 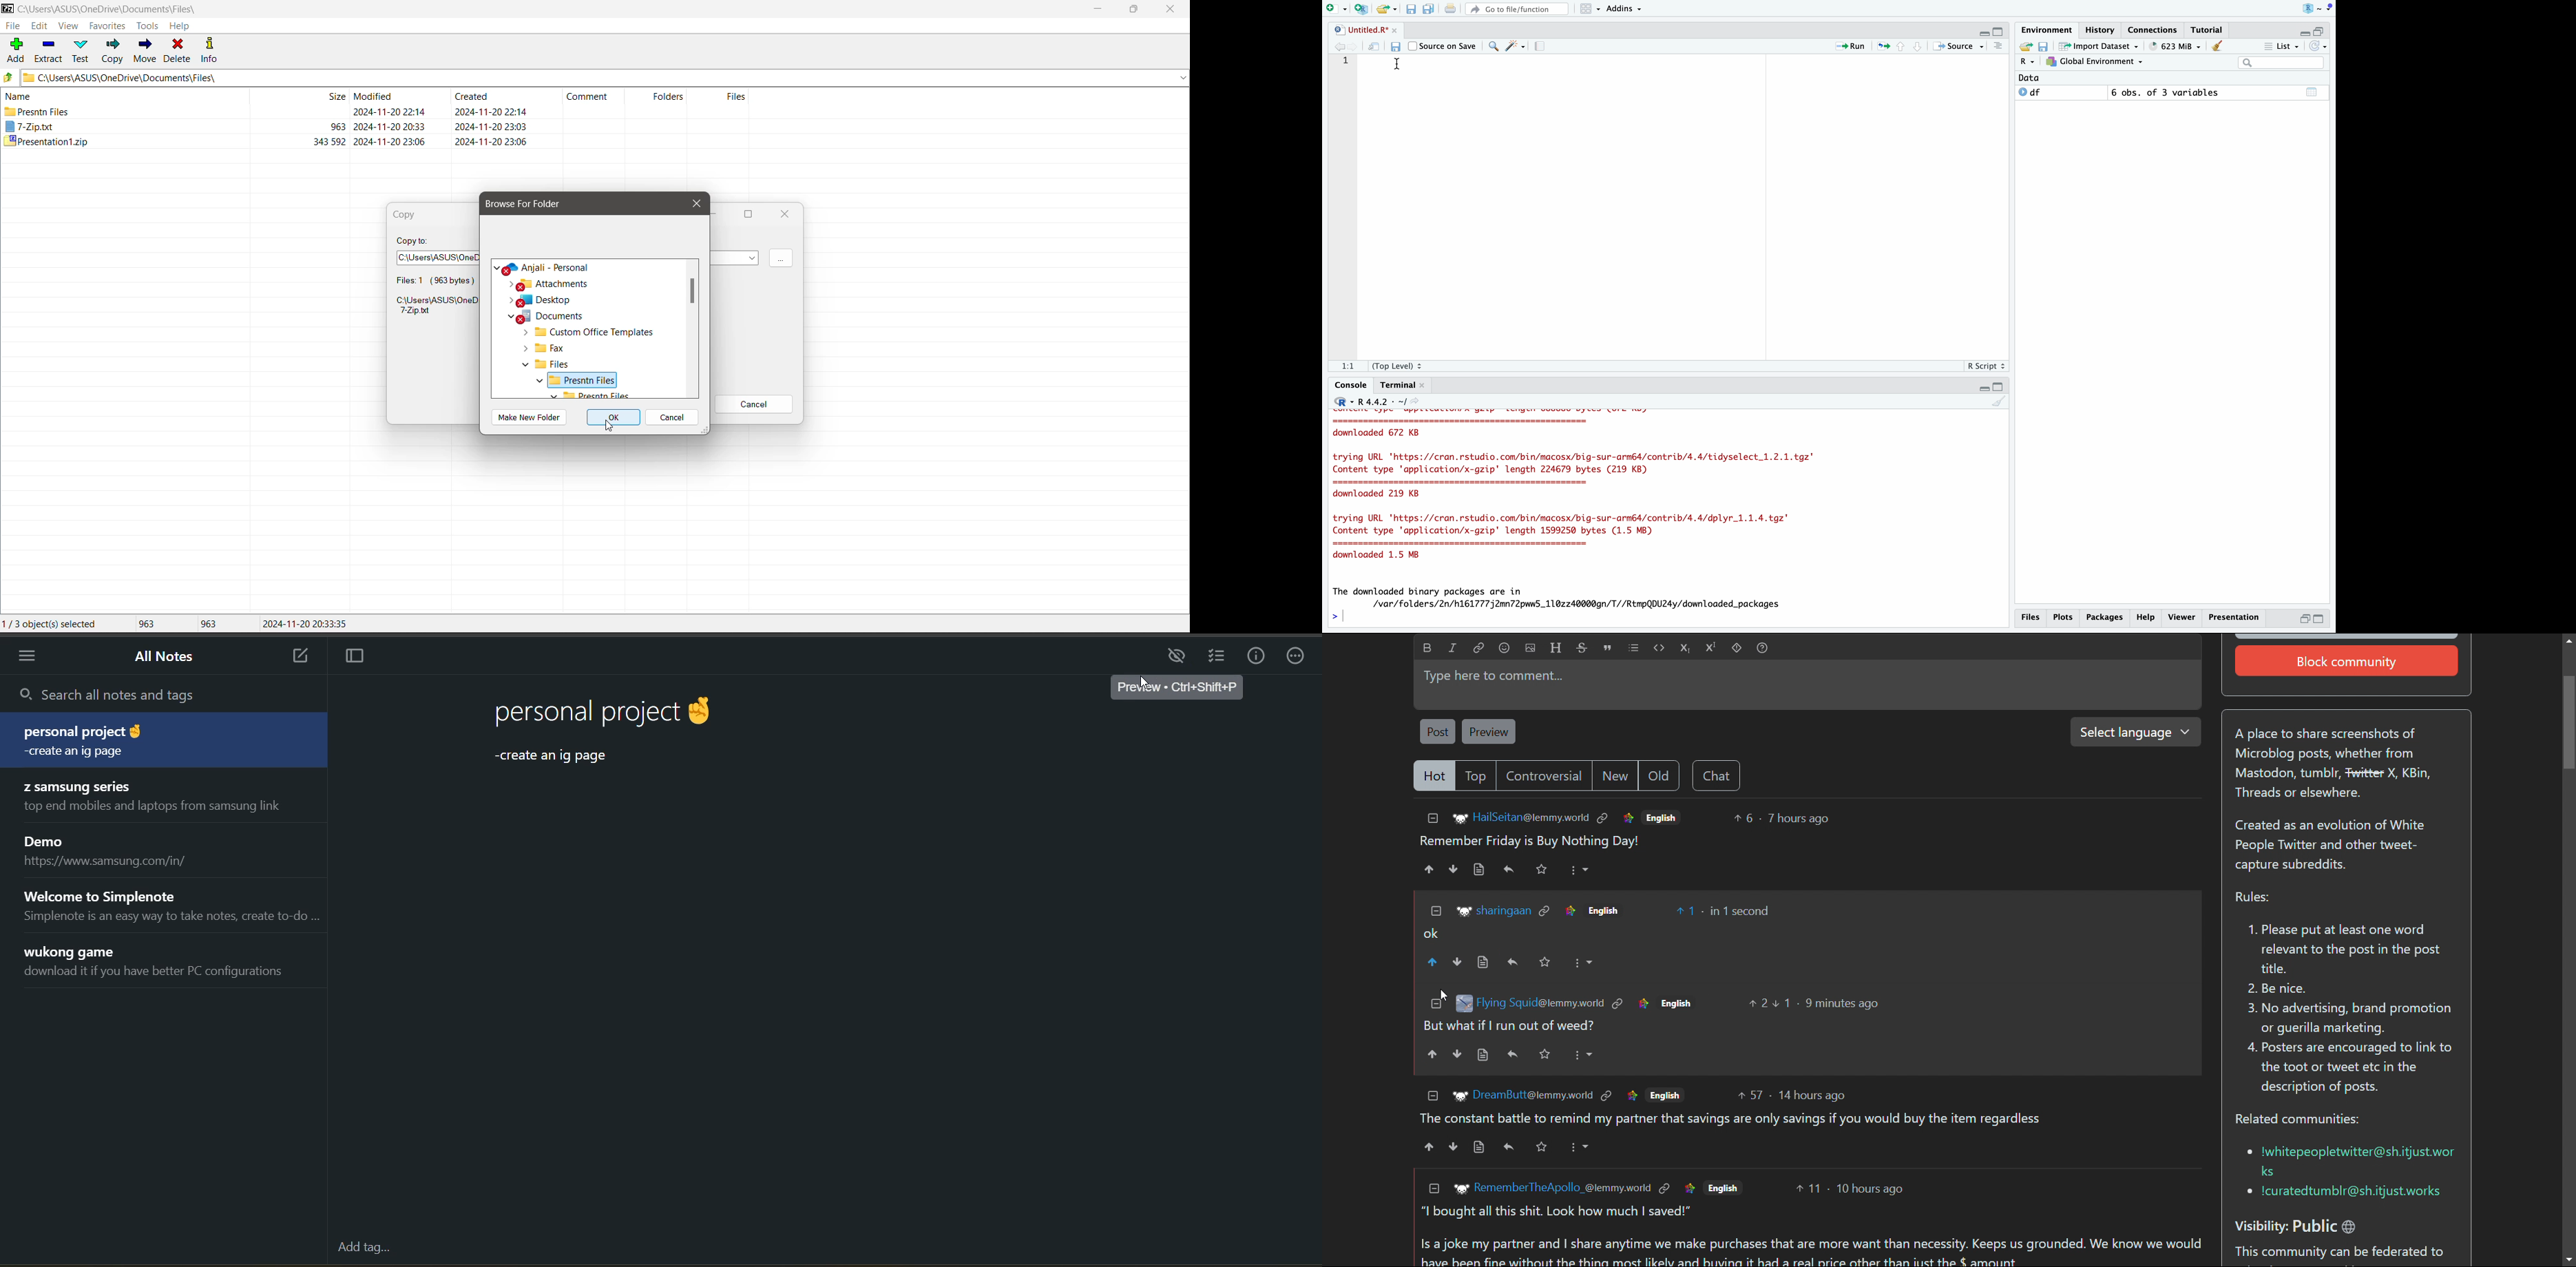 I want to click on O df, so click(x=2061, y=93).